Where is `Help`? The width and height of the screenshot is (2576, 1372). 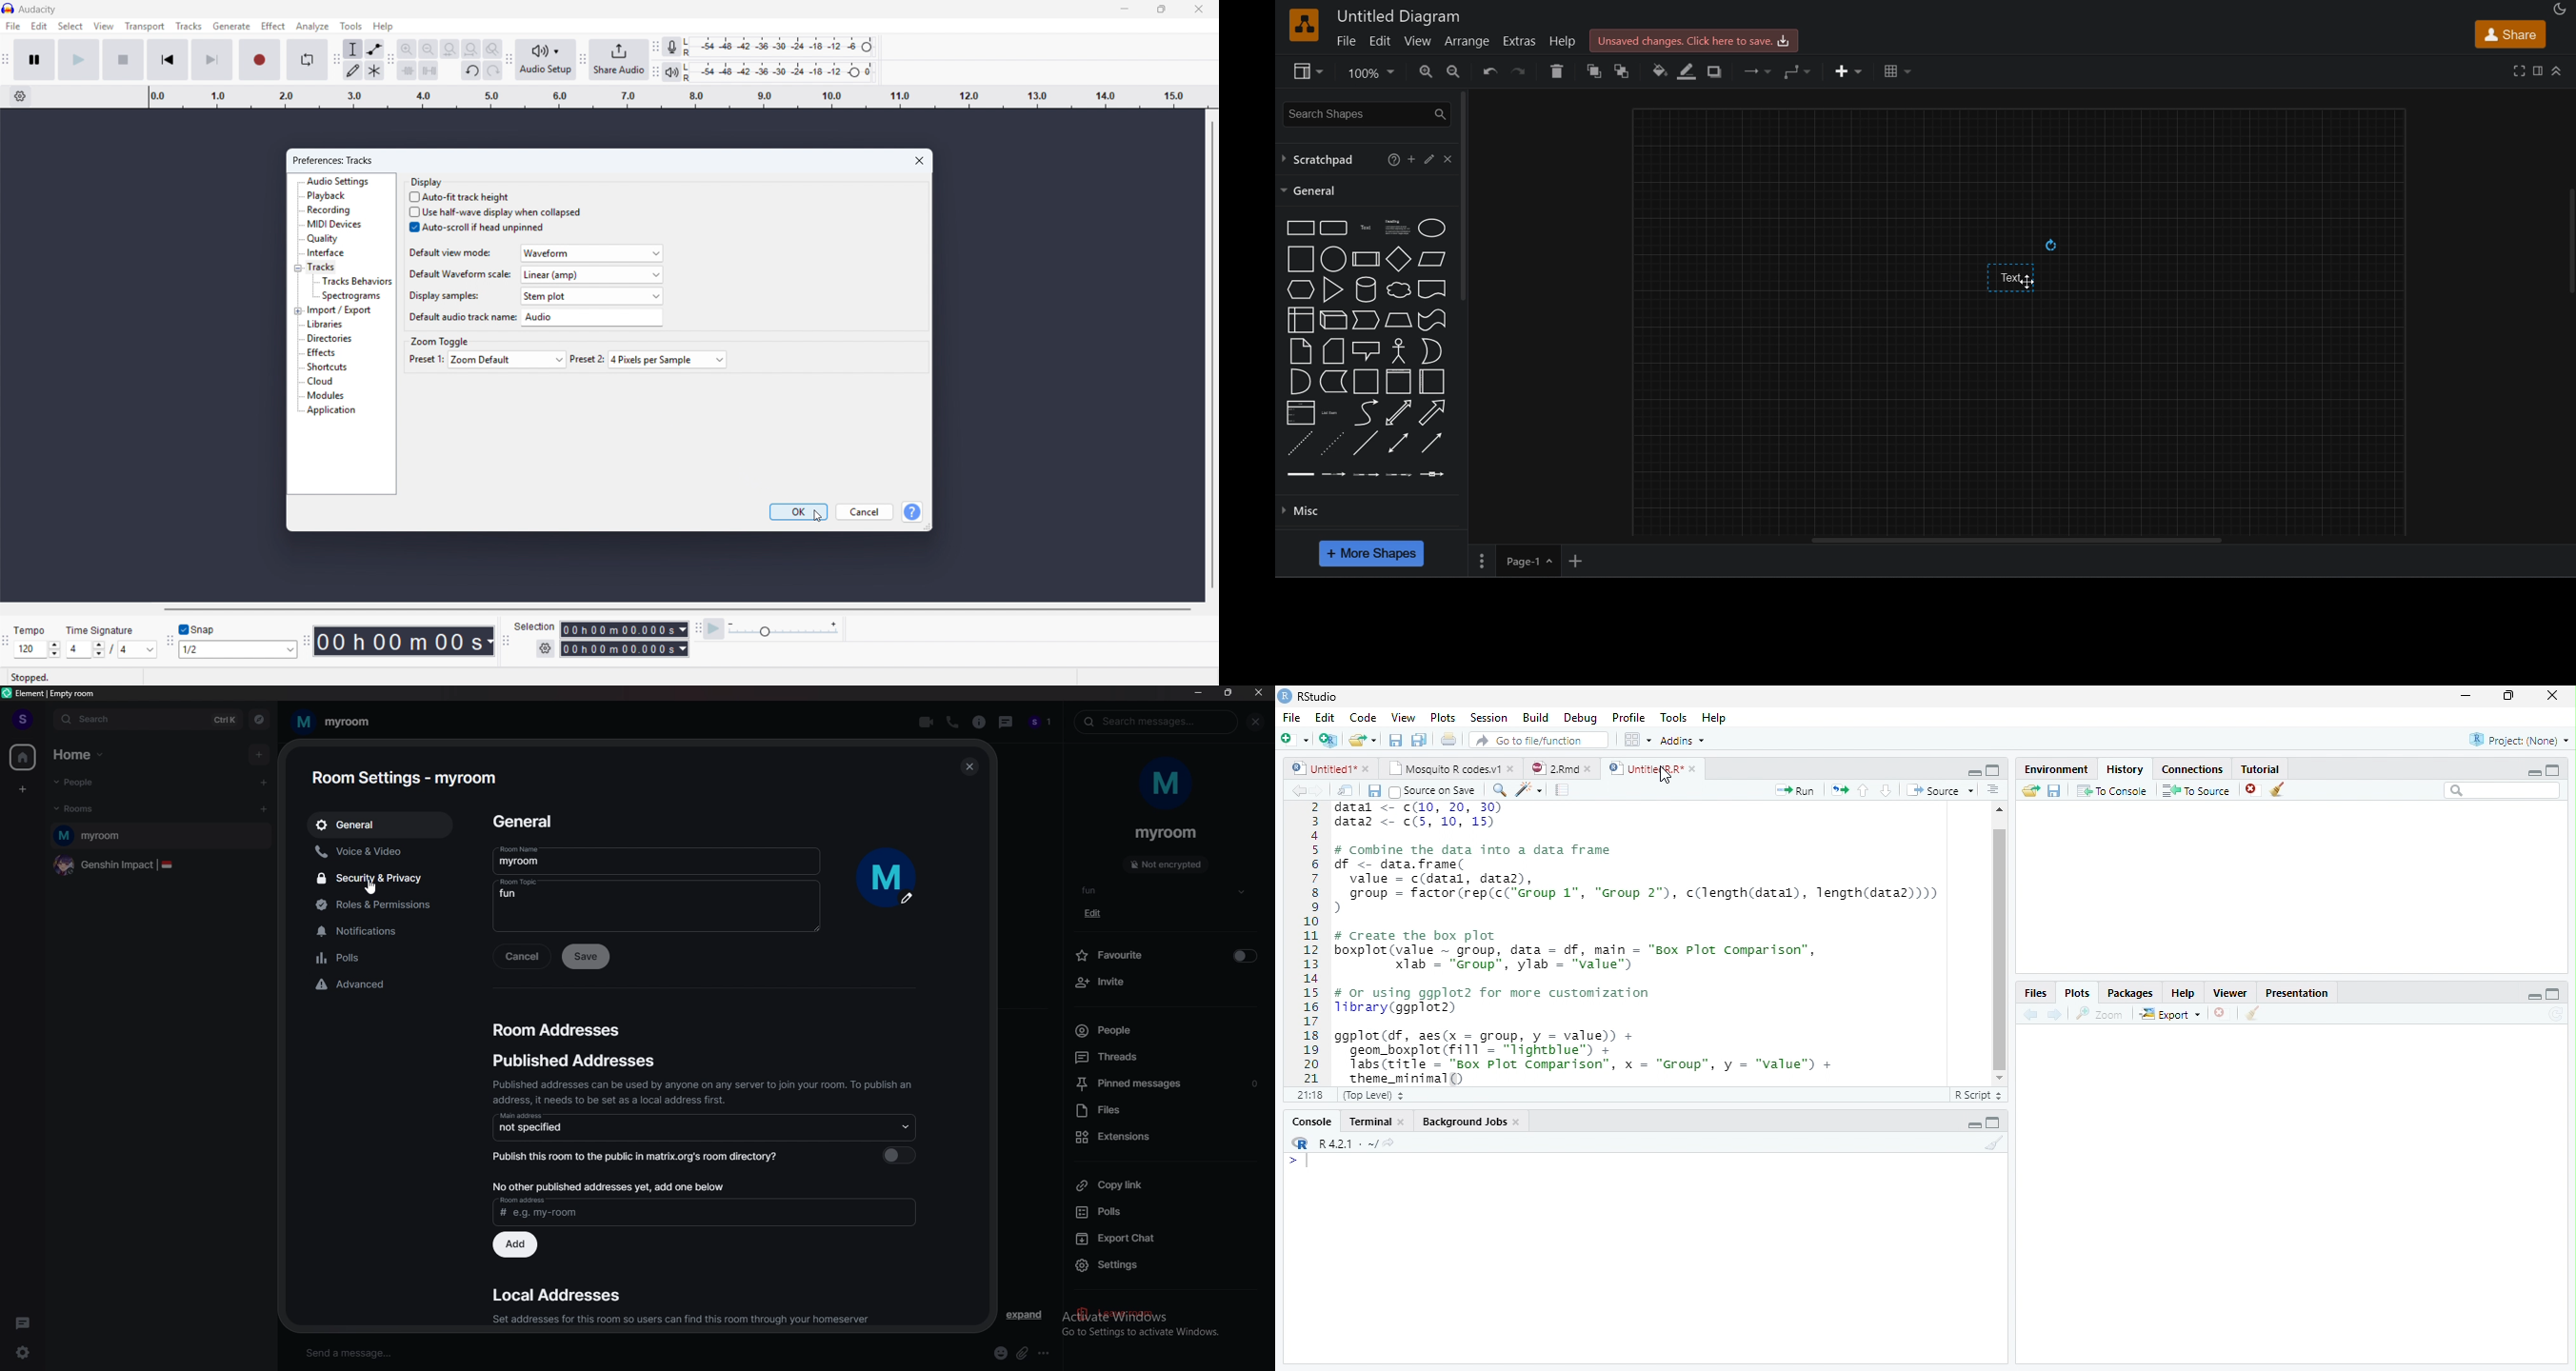
Help is located at coordinates (2184, 992).